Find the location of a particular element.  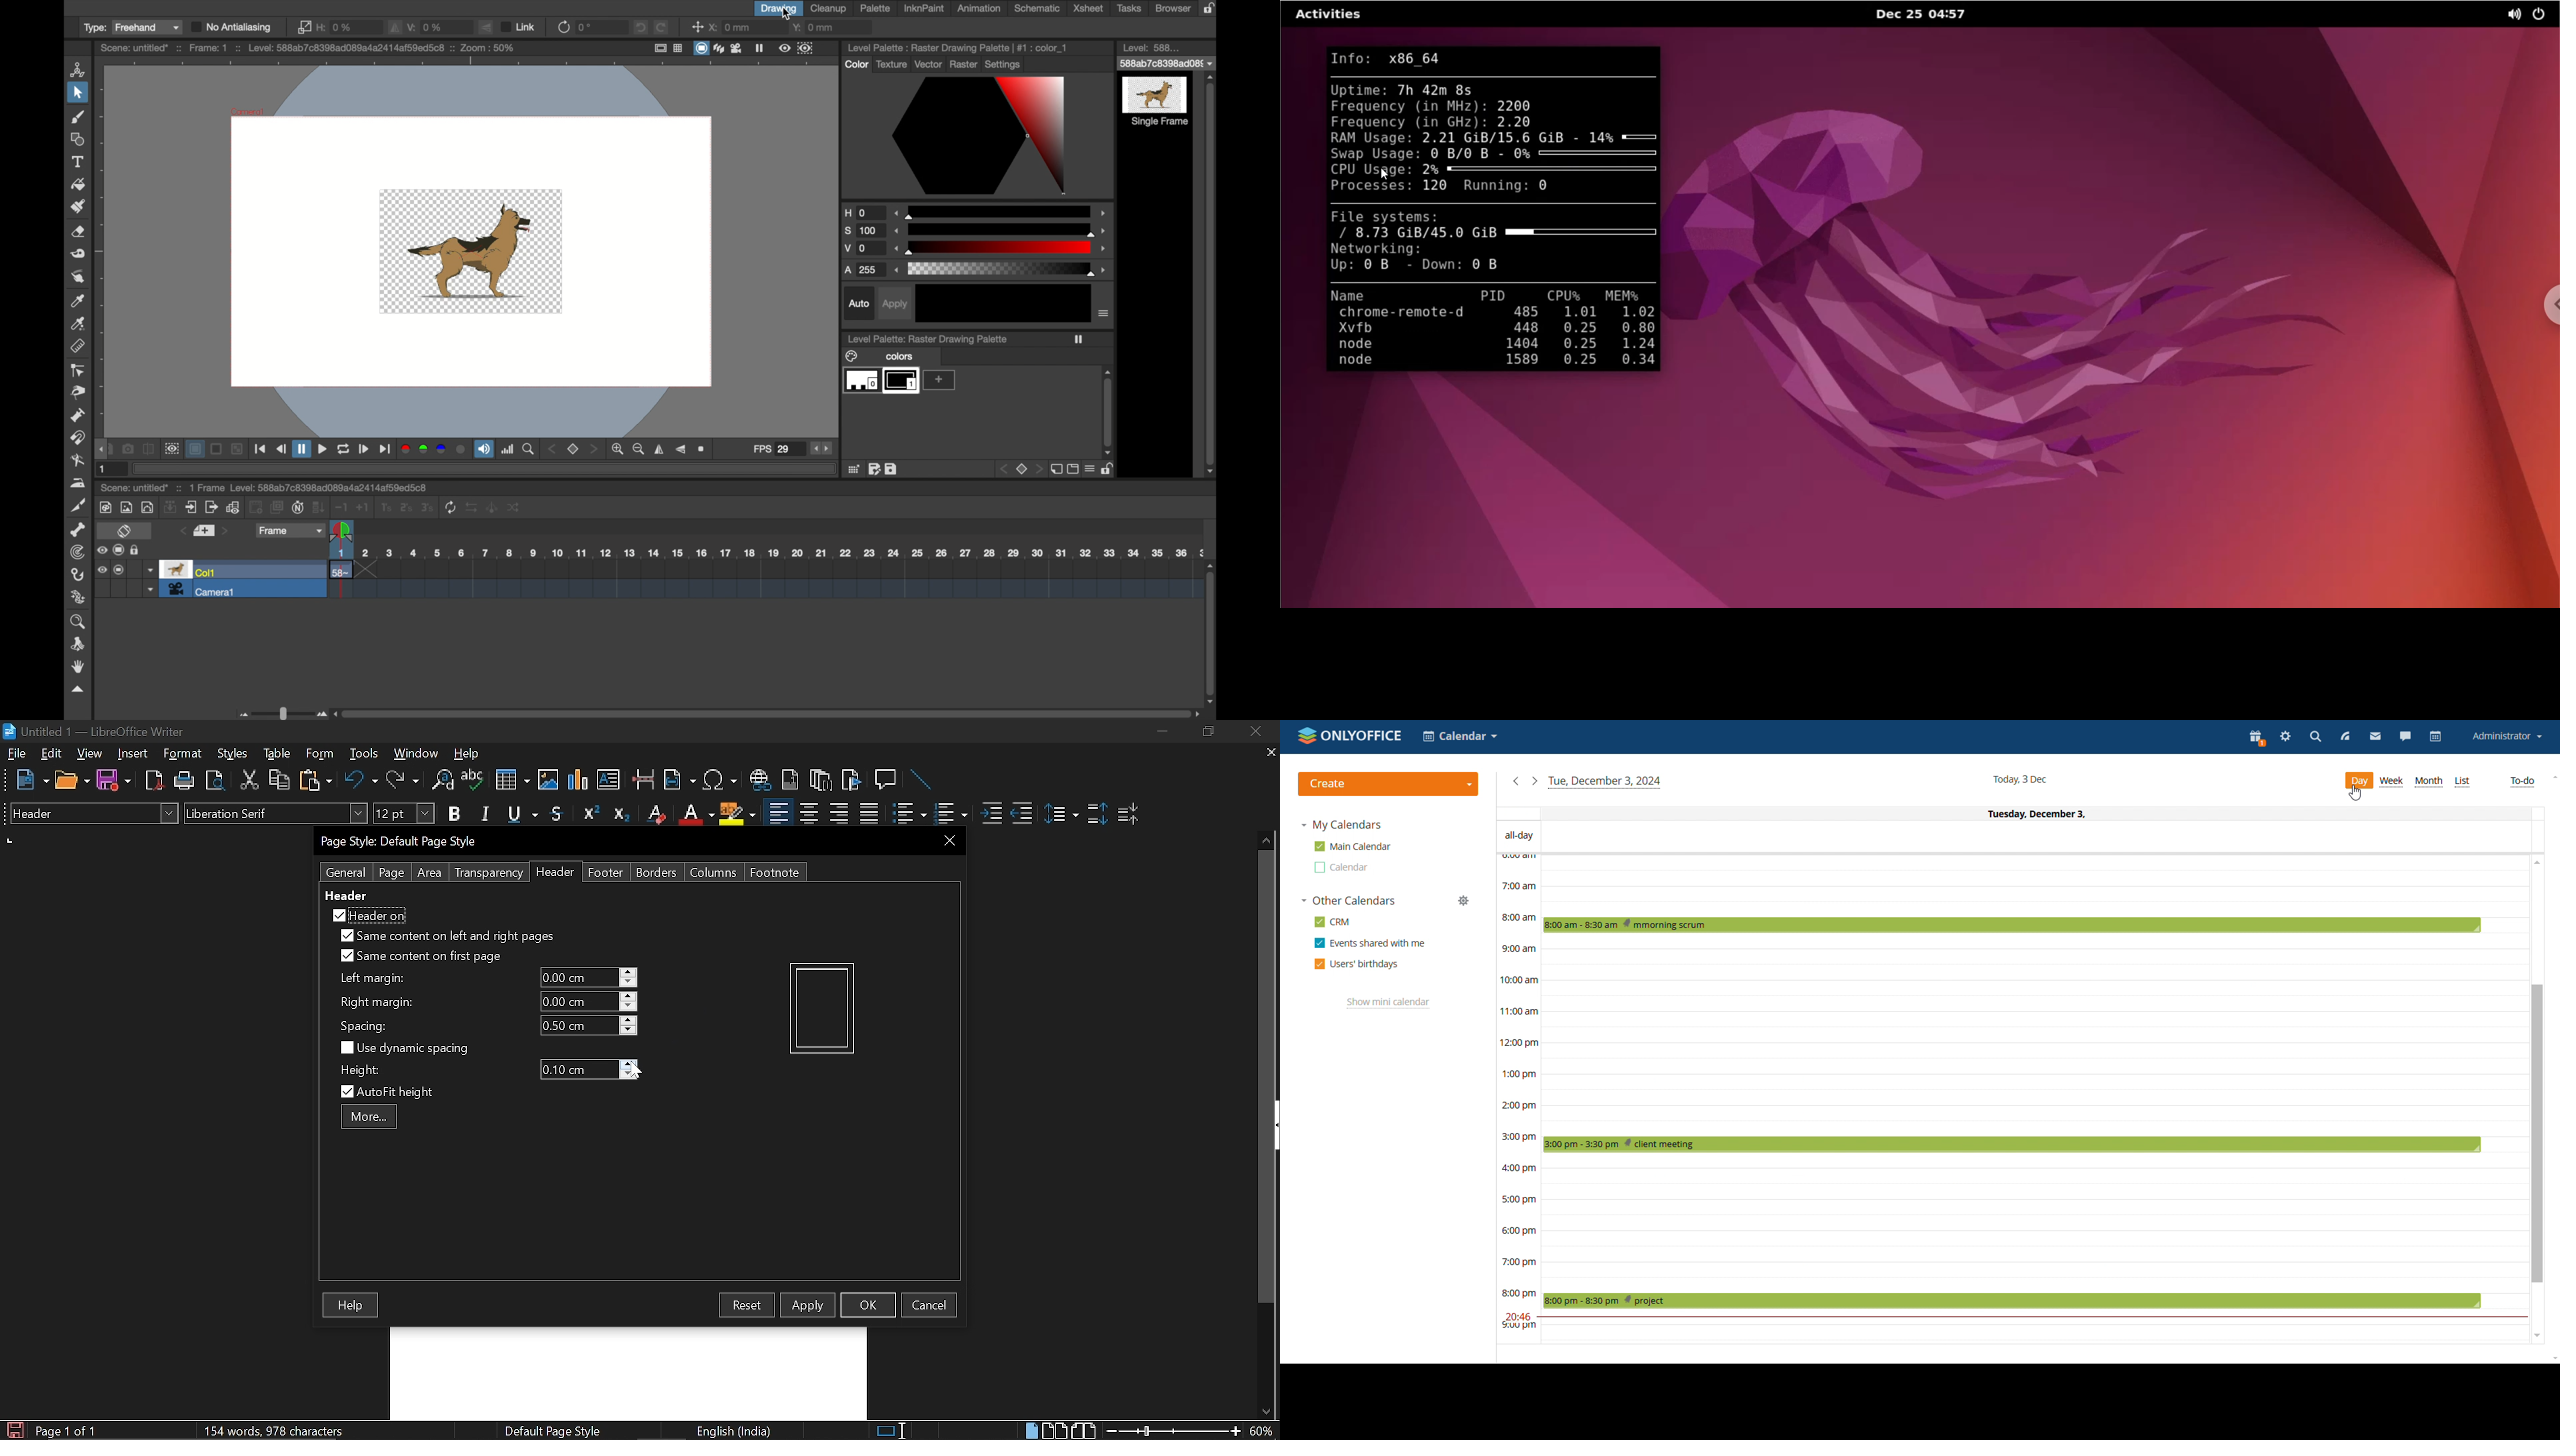

increase spacing is located at coordinates (629, 1019).